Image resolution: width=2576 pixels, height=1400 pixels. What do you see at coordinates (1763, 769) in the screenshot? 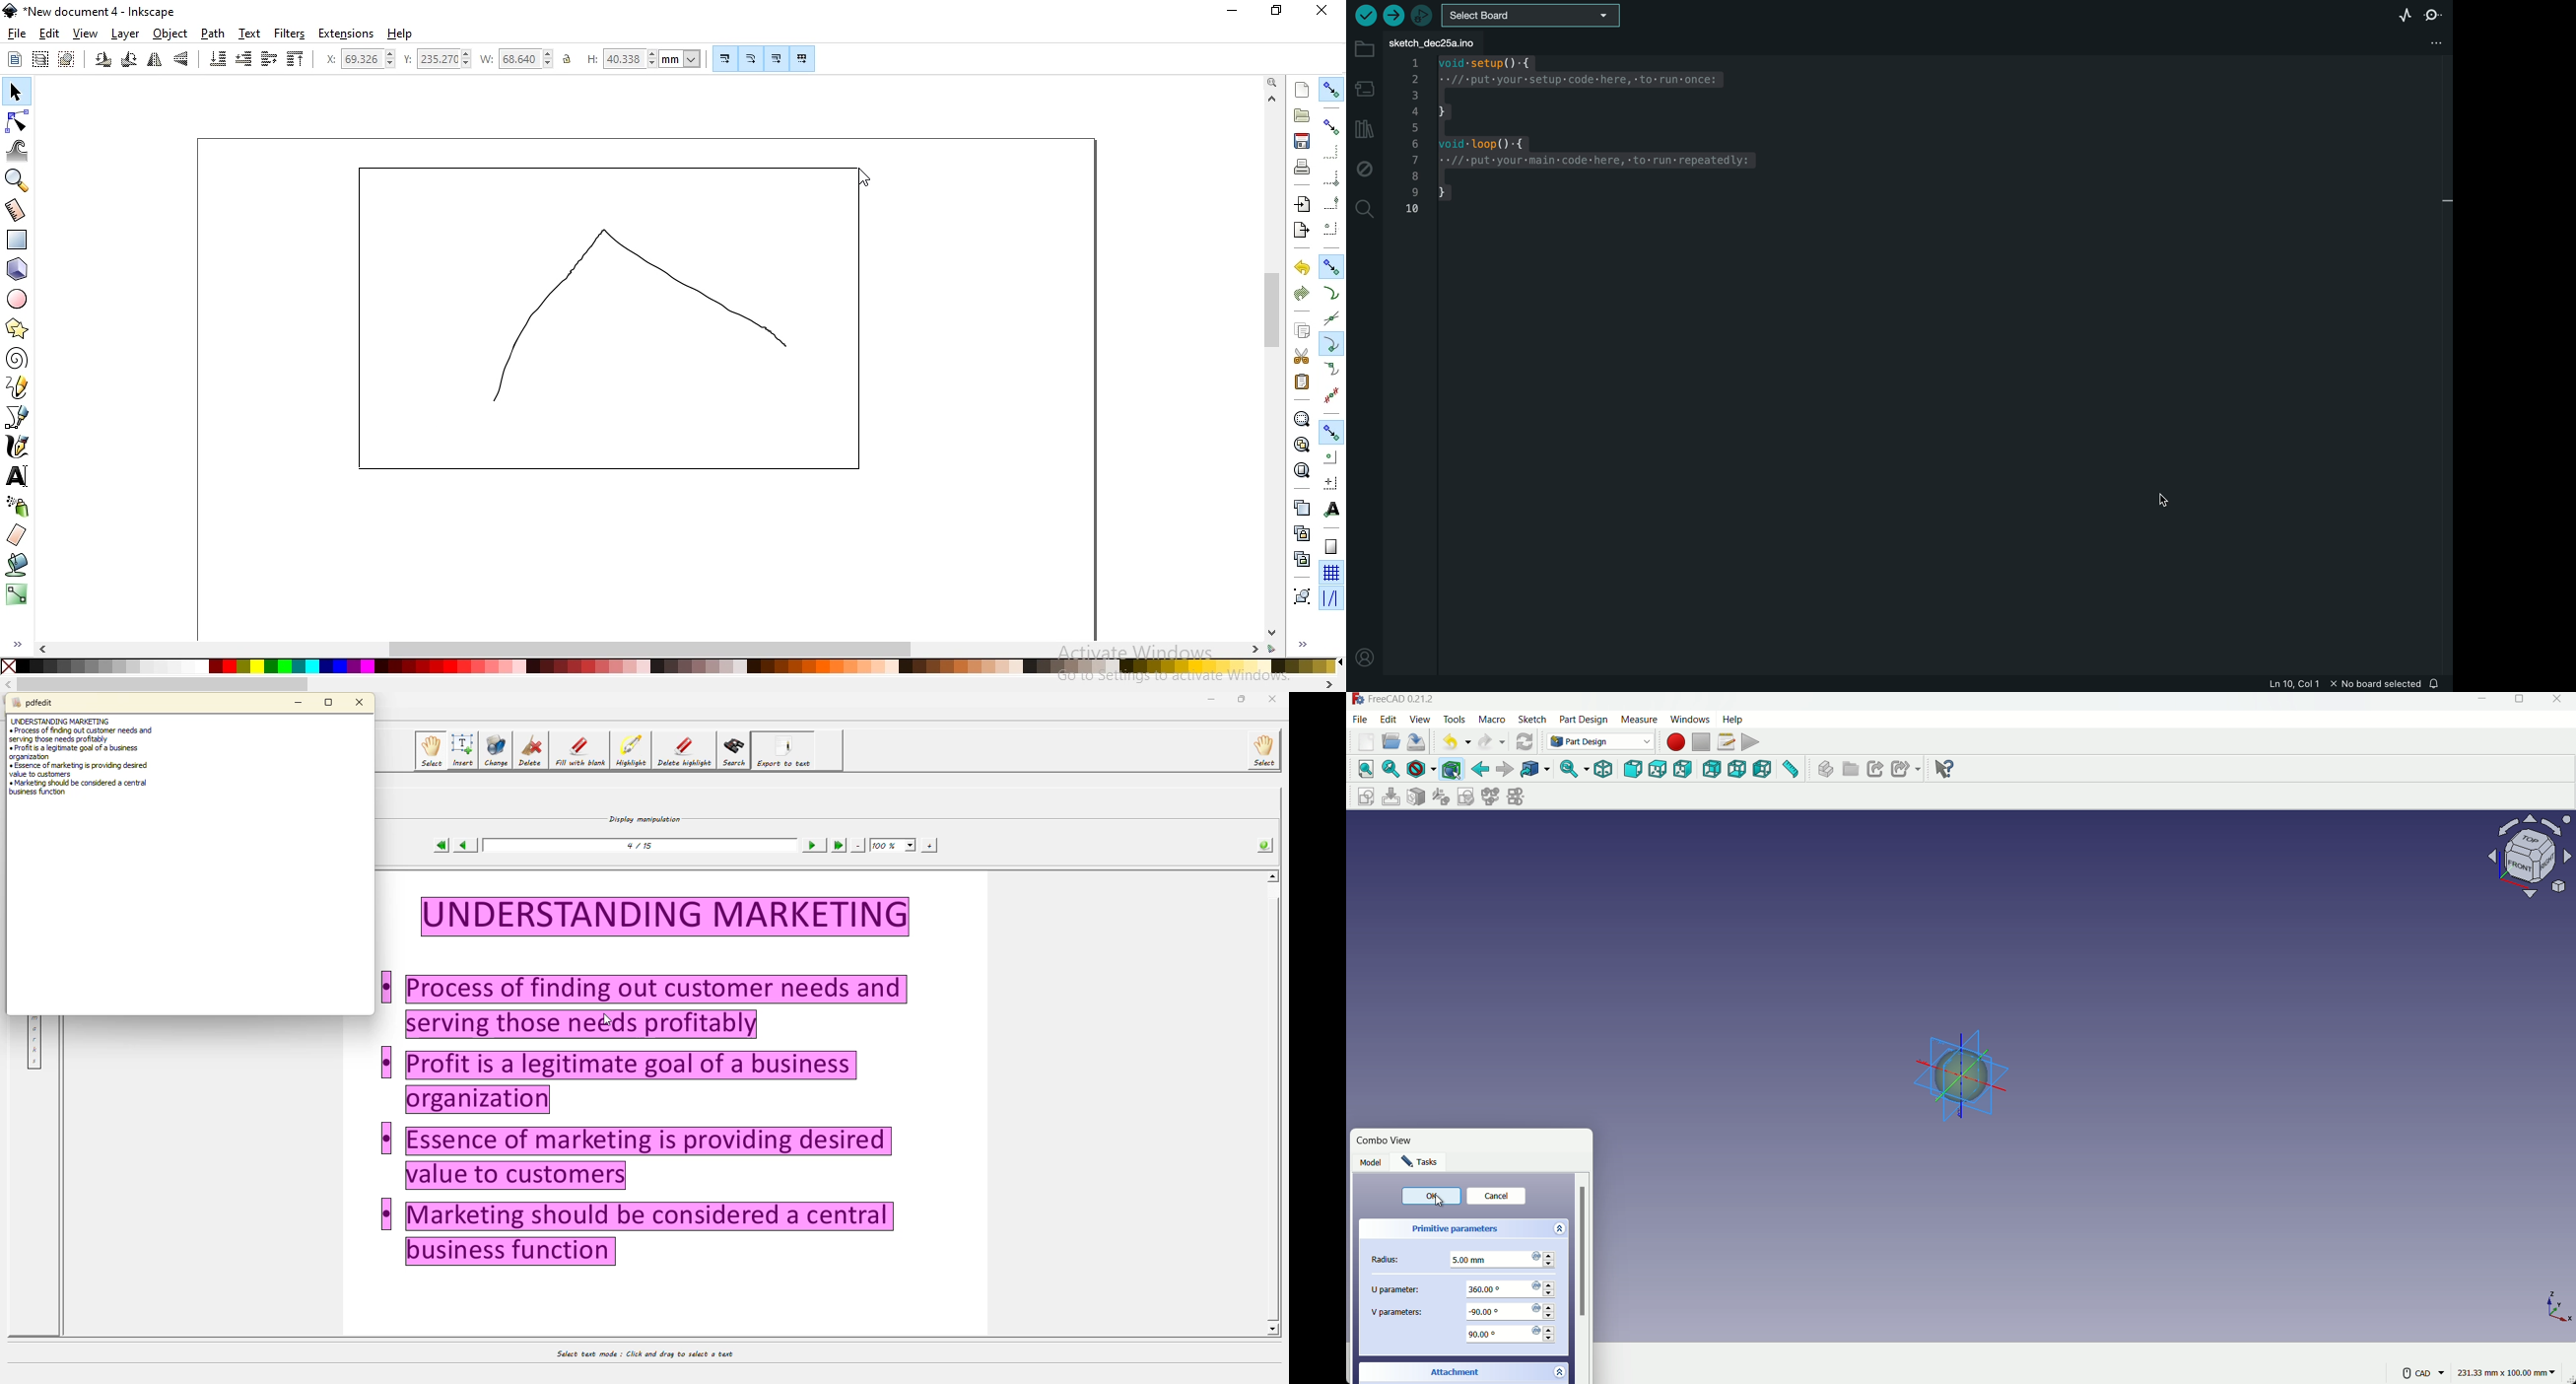
I see `left view` at bounding box center [1763, 769].